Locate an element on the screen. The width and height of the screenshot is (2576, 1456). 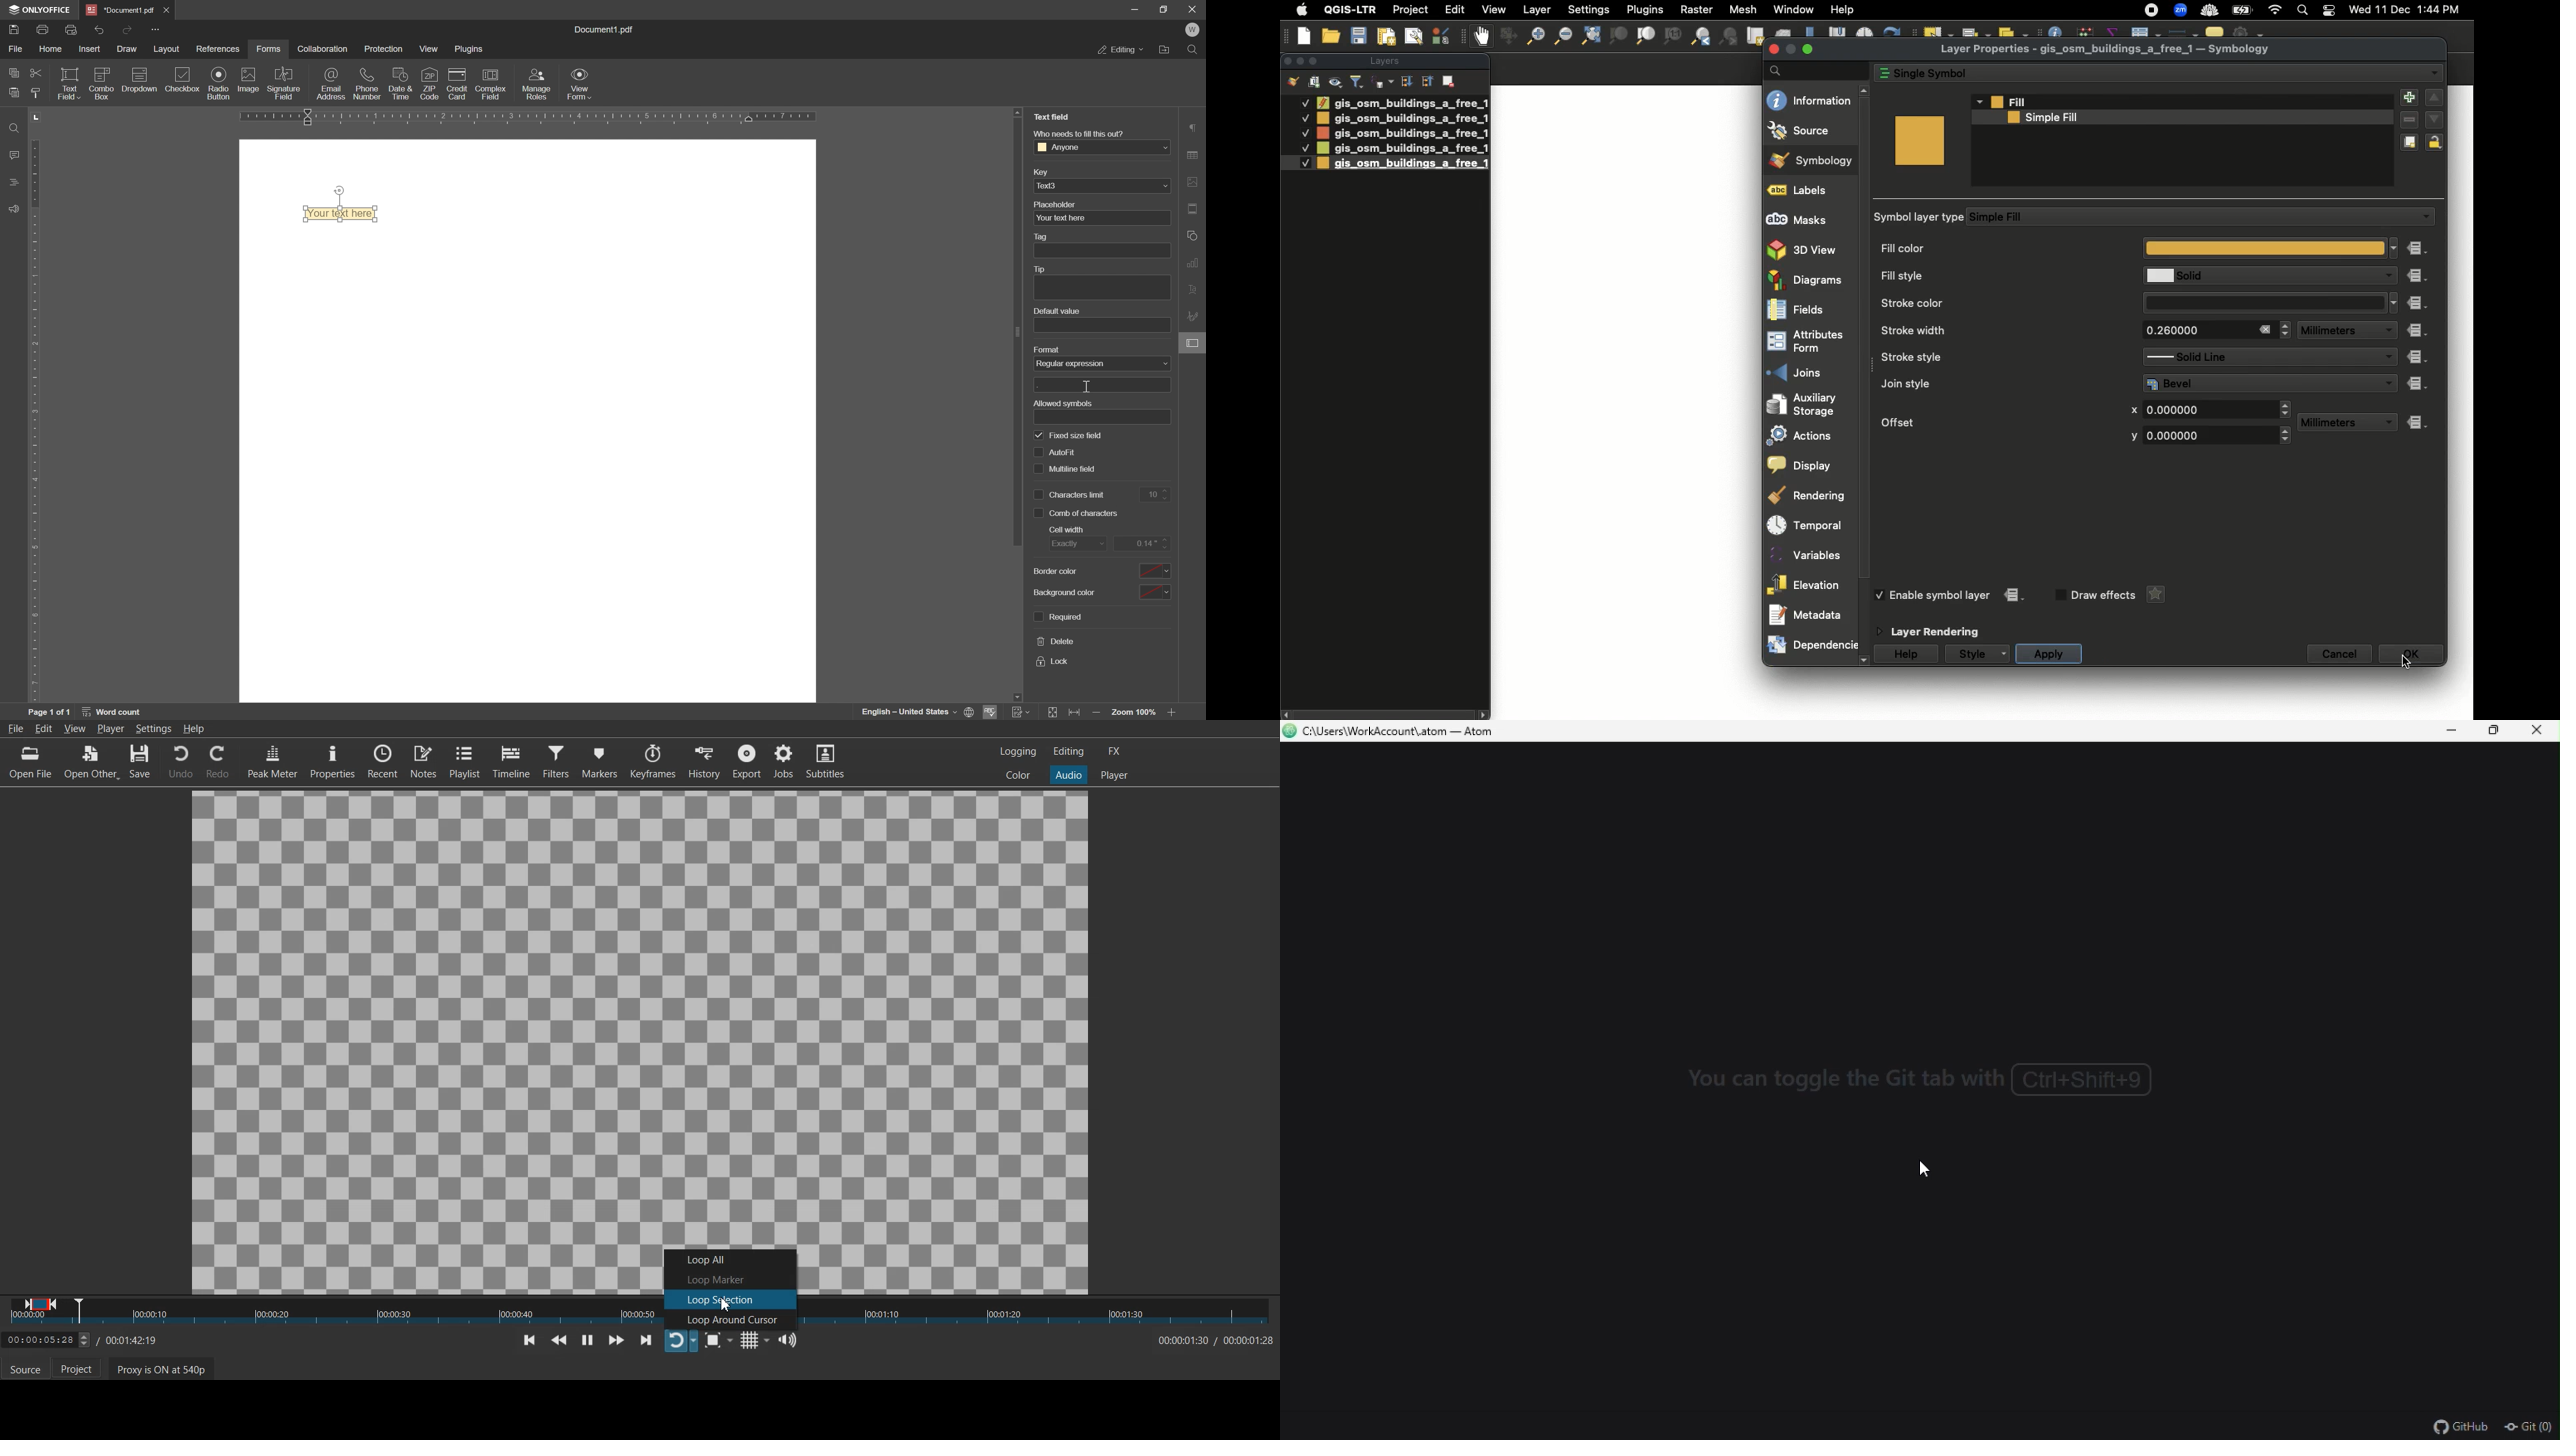
Git is located at coordinates (2529, 1427).